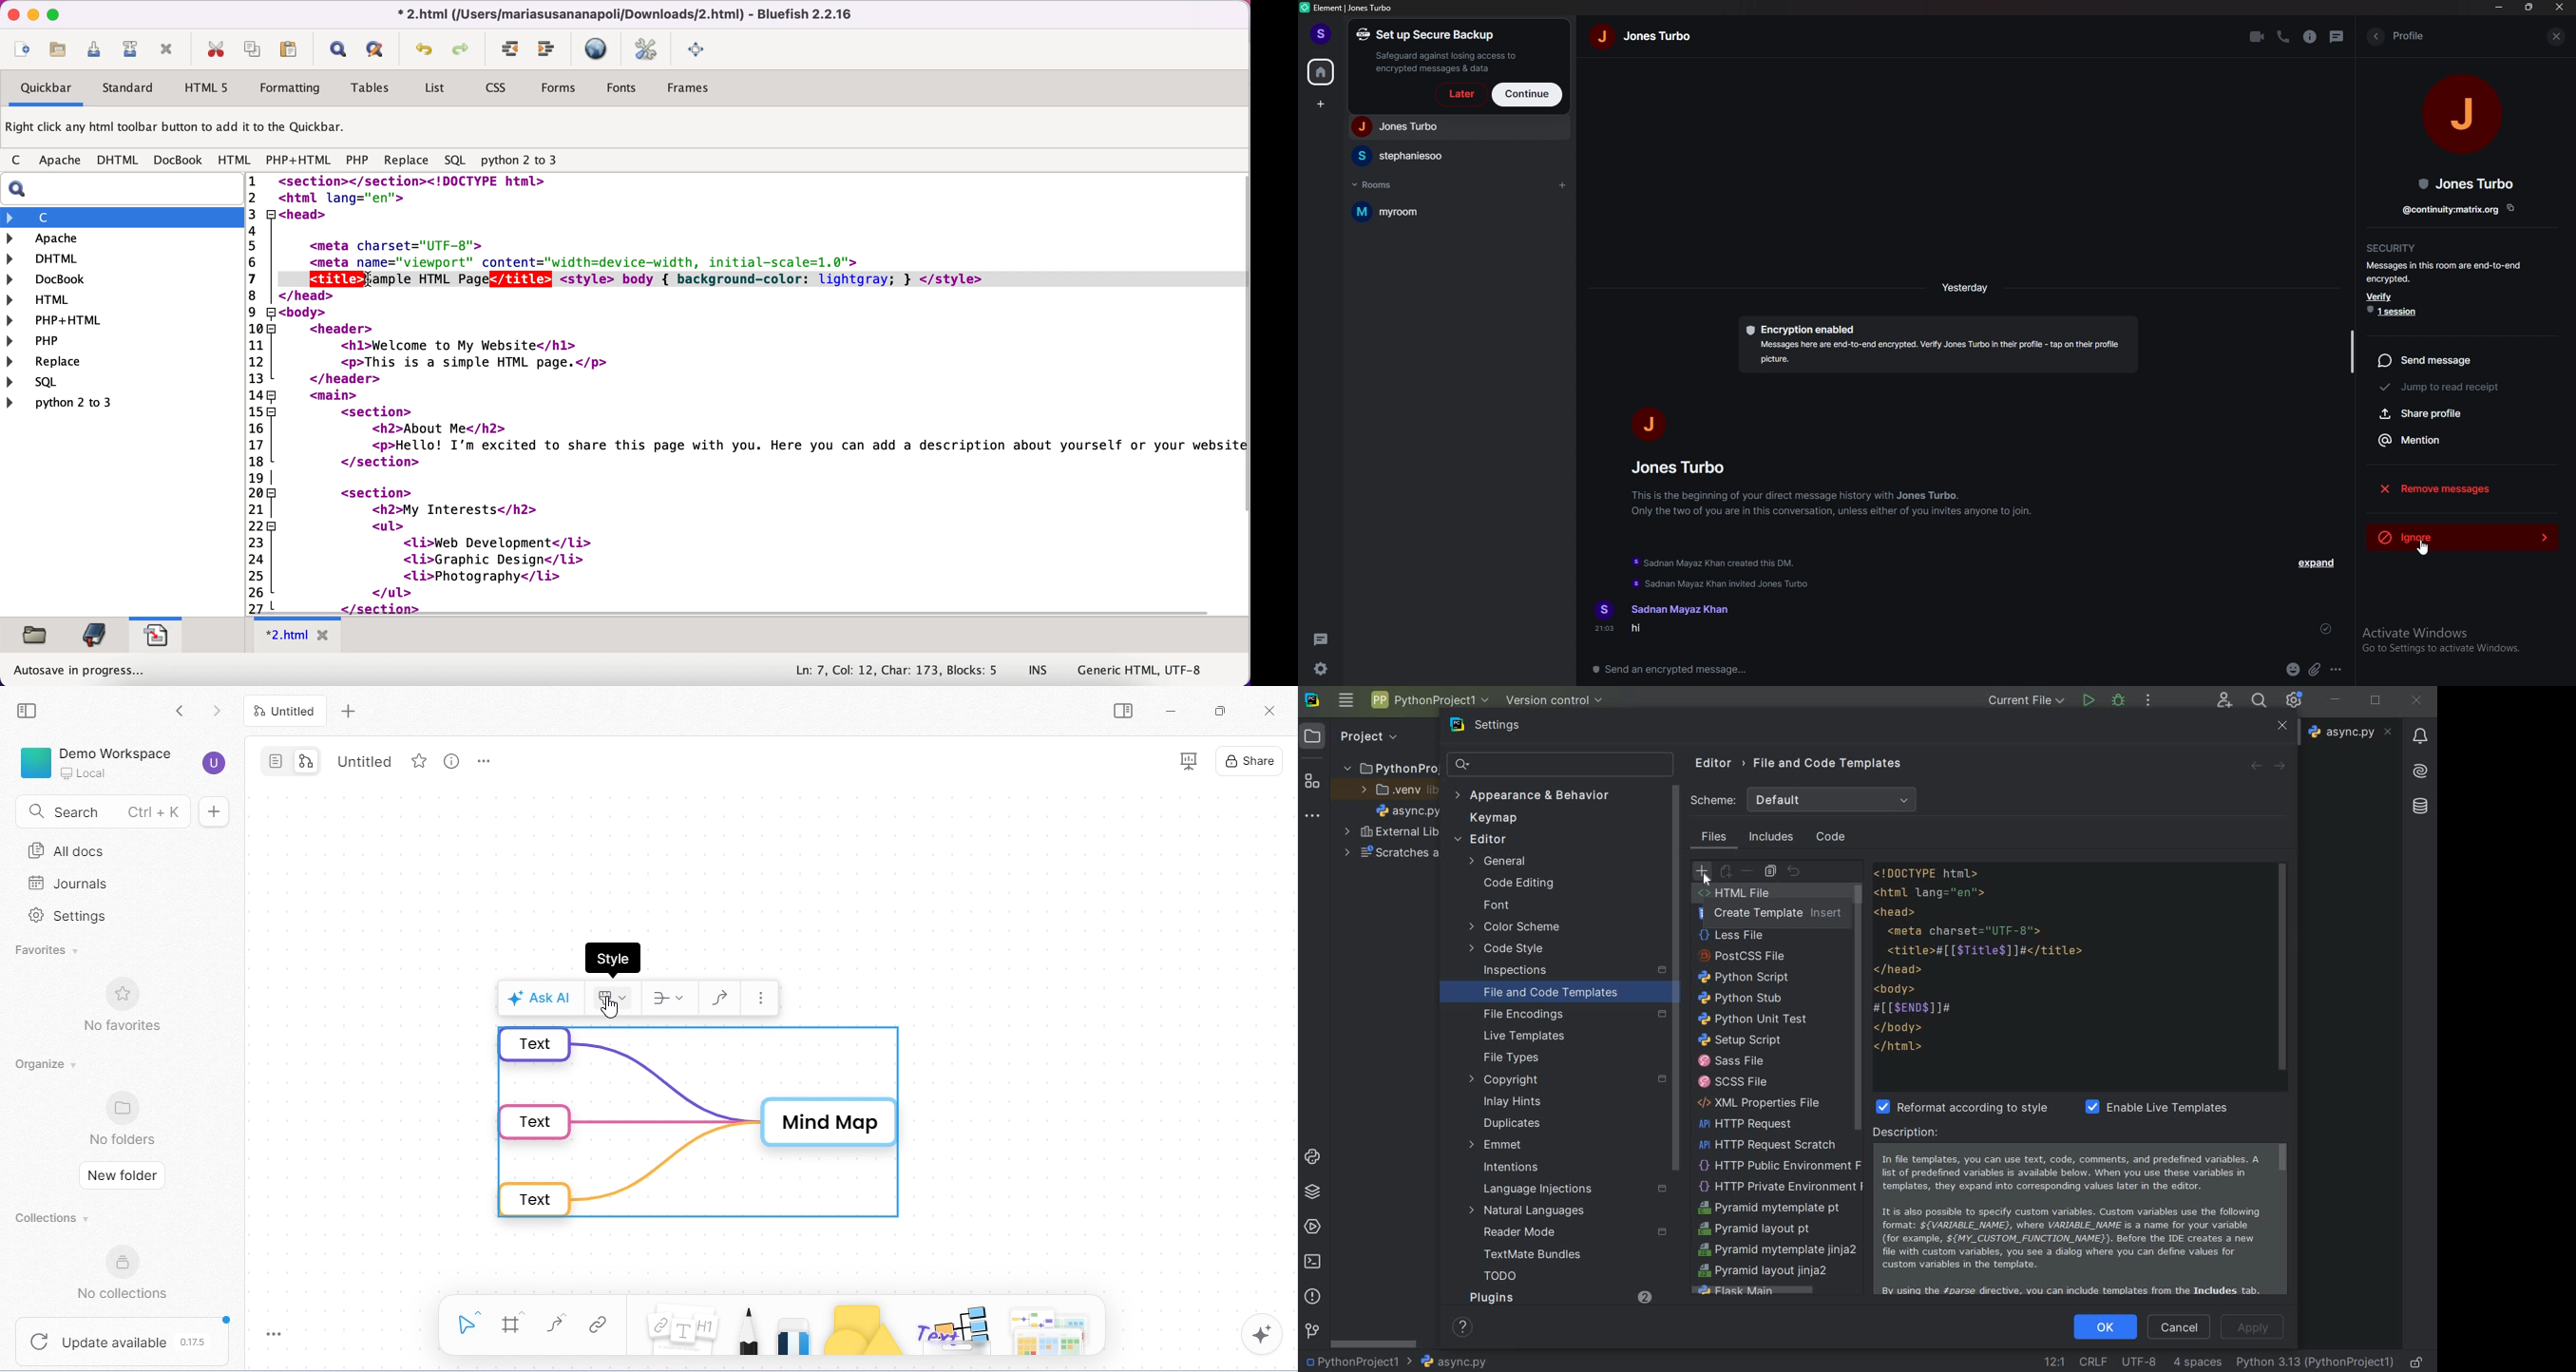  What do you see at coordinates (2419, 1360) in the screenshot?
I see `make file ready only` at bounding box center [2419, 1360].